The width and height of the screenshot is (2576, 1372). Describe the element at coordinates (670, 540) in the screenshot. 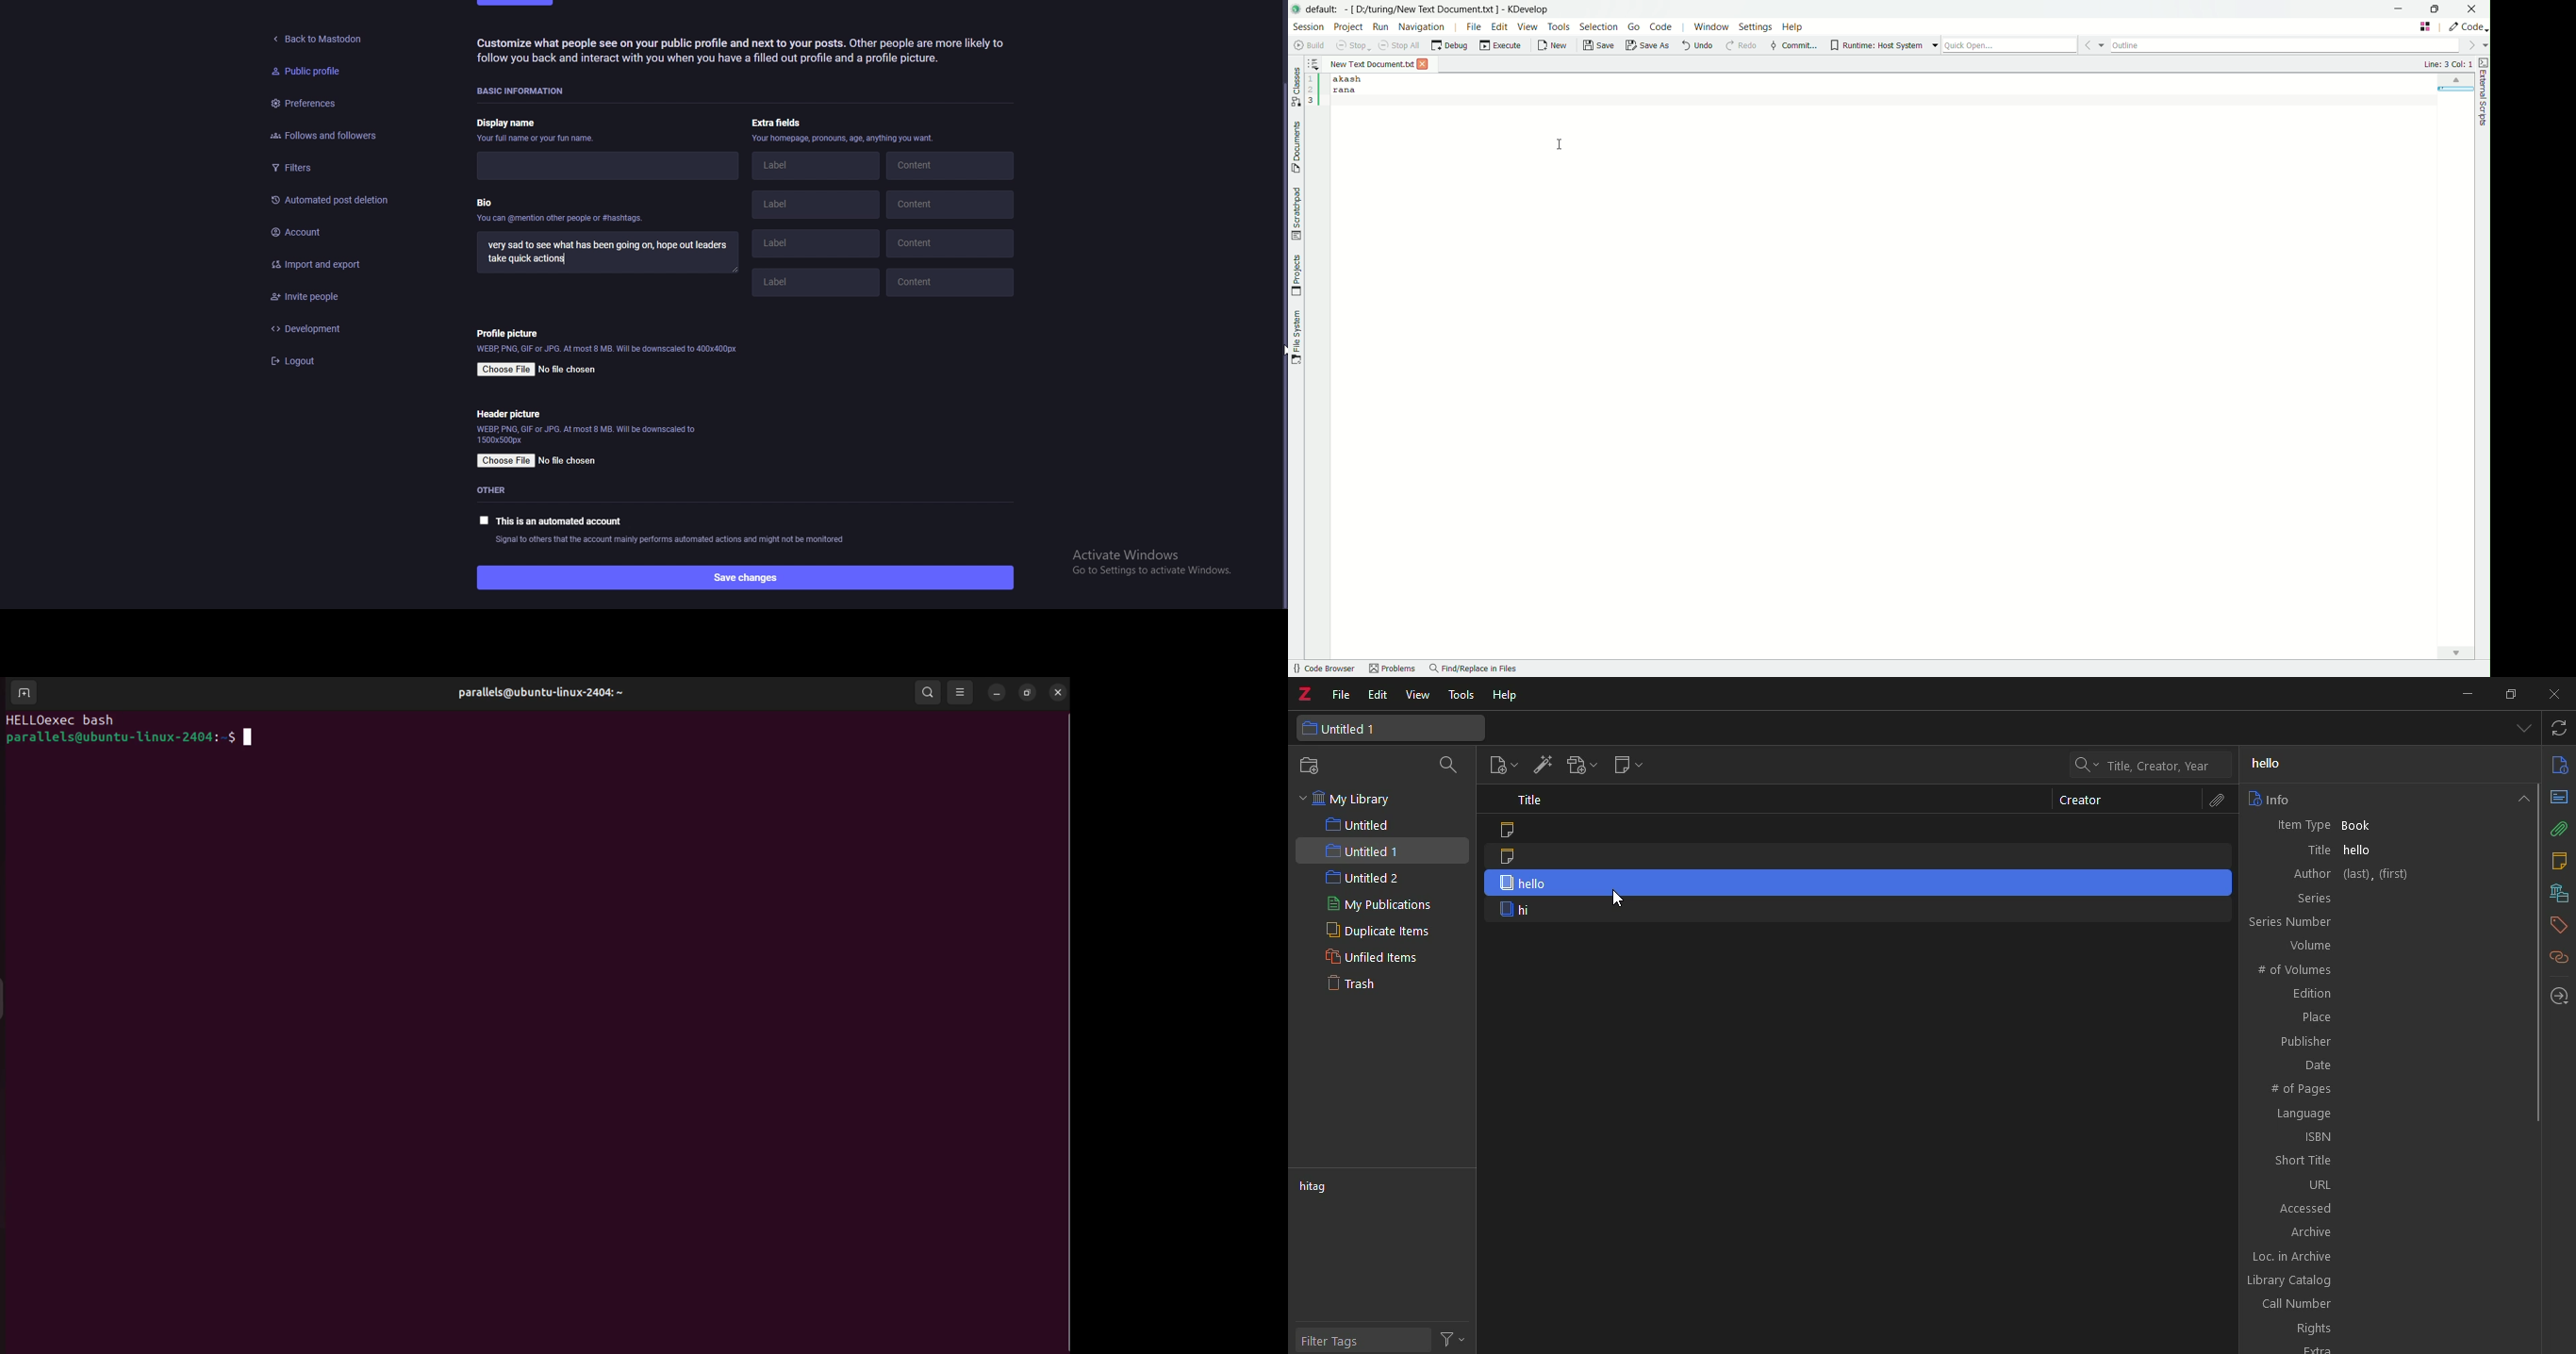

I see `info` at that location.